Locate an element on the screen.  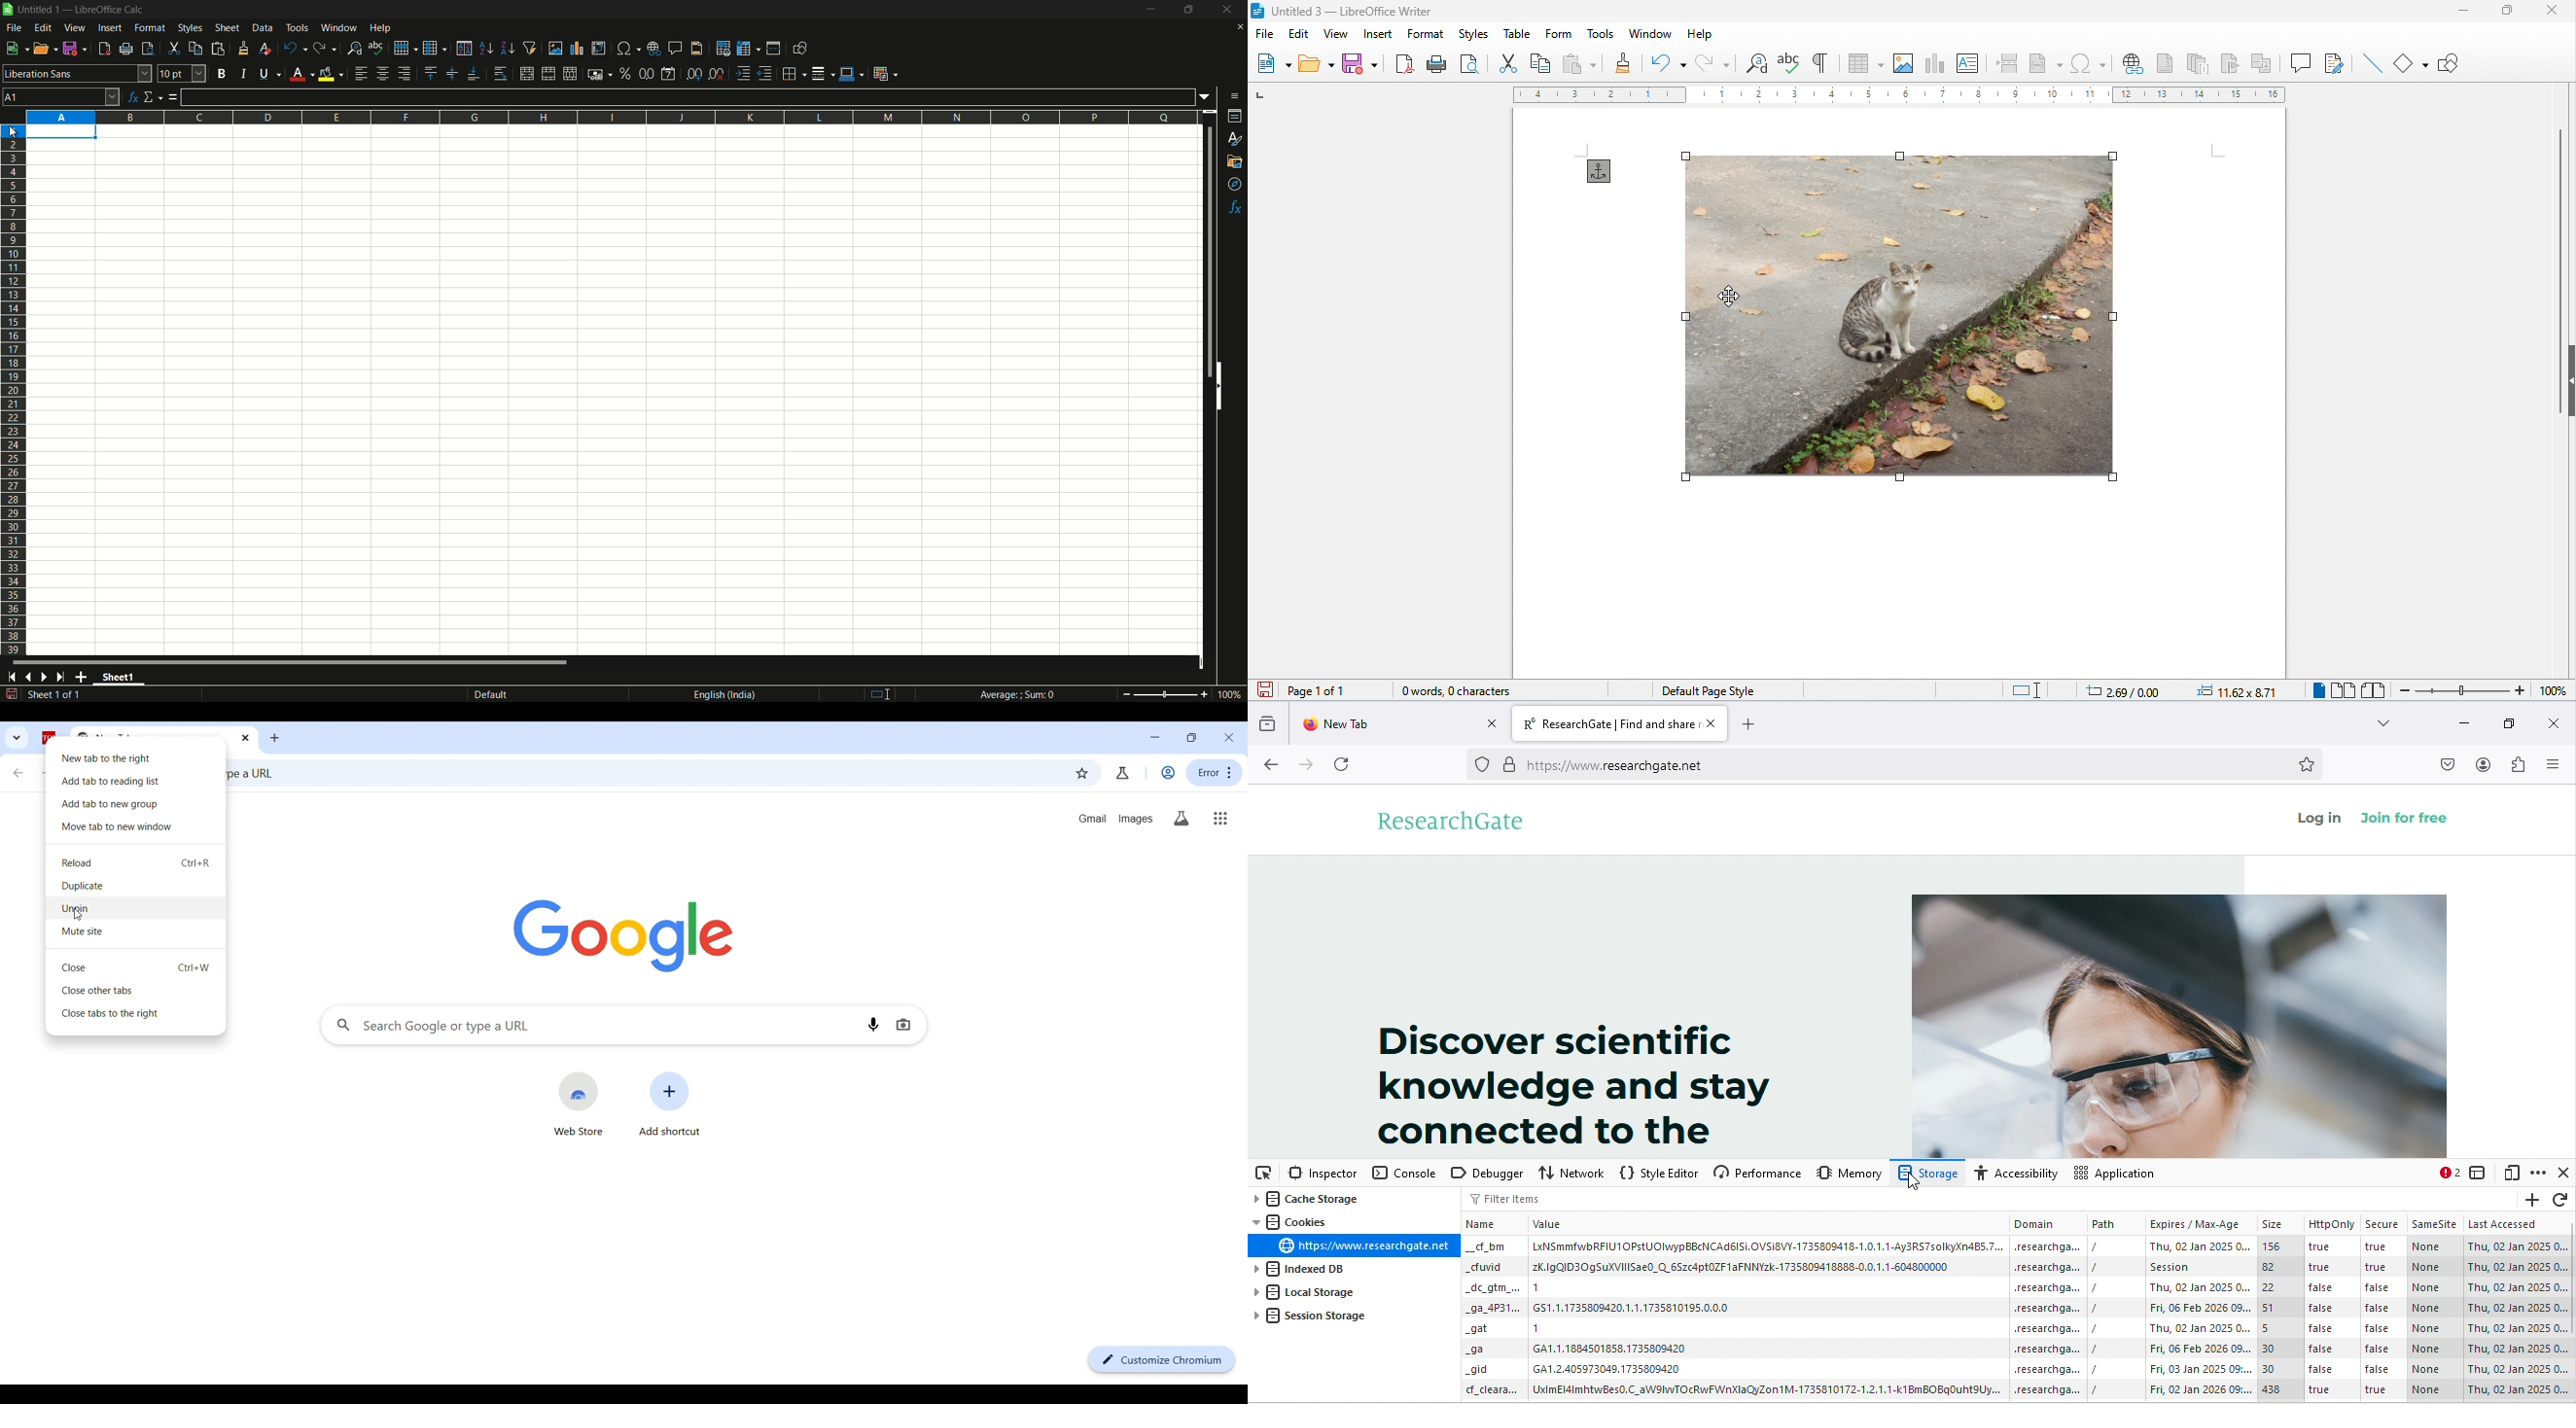
Domain is located at coordinates (2033, 1223).